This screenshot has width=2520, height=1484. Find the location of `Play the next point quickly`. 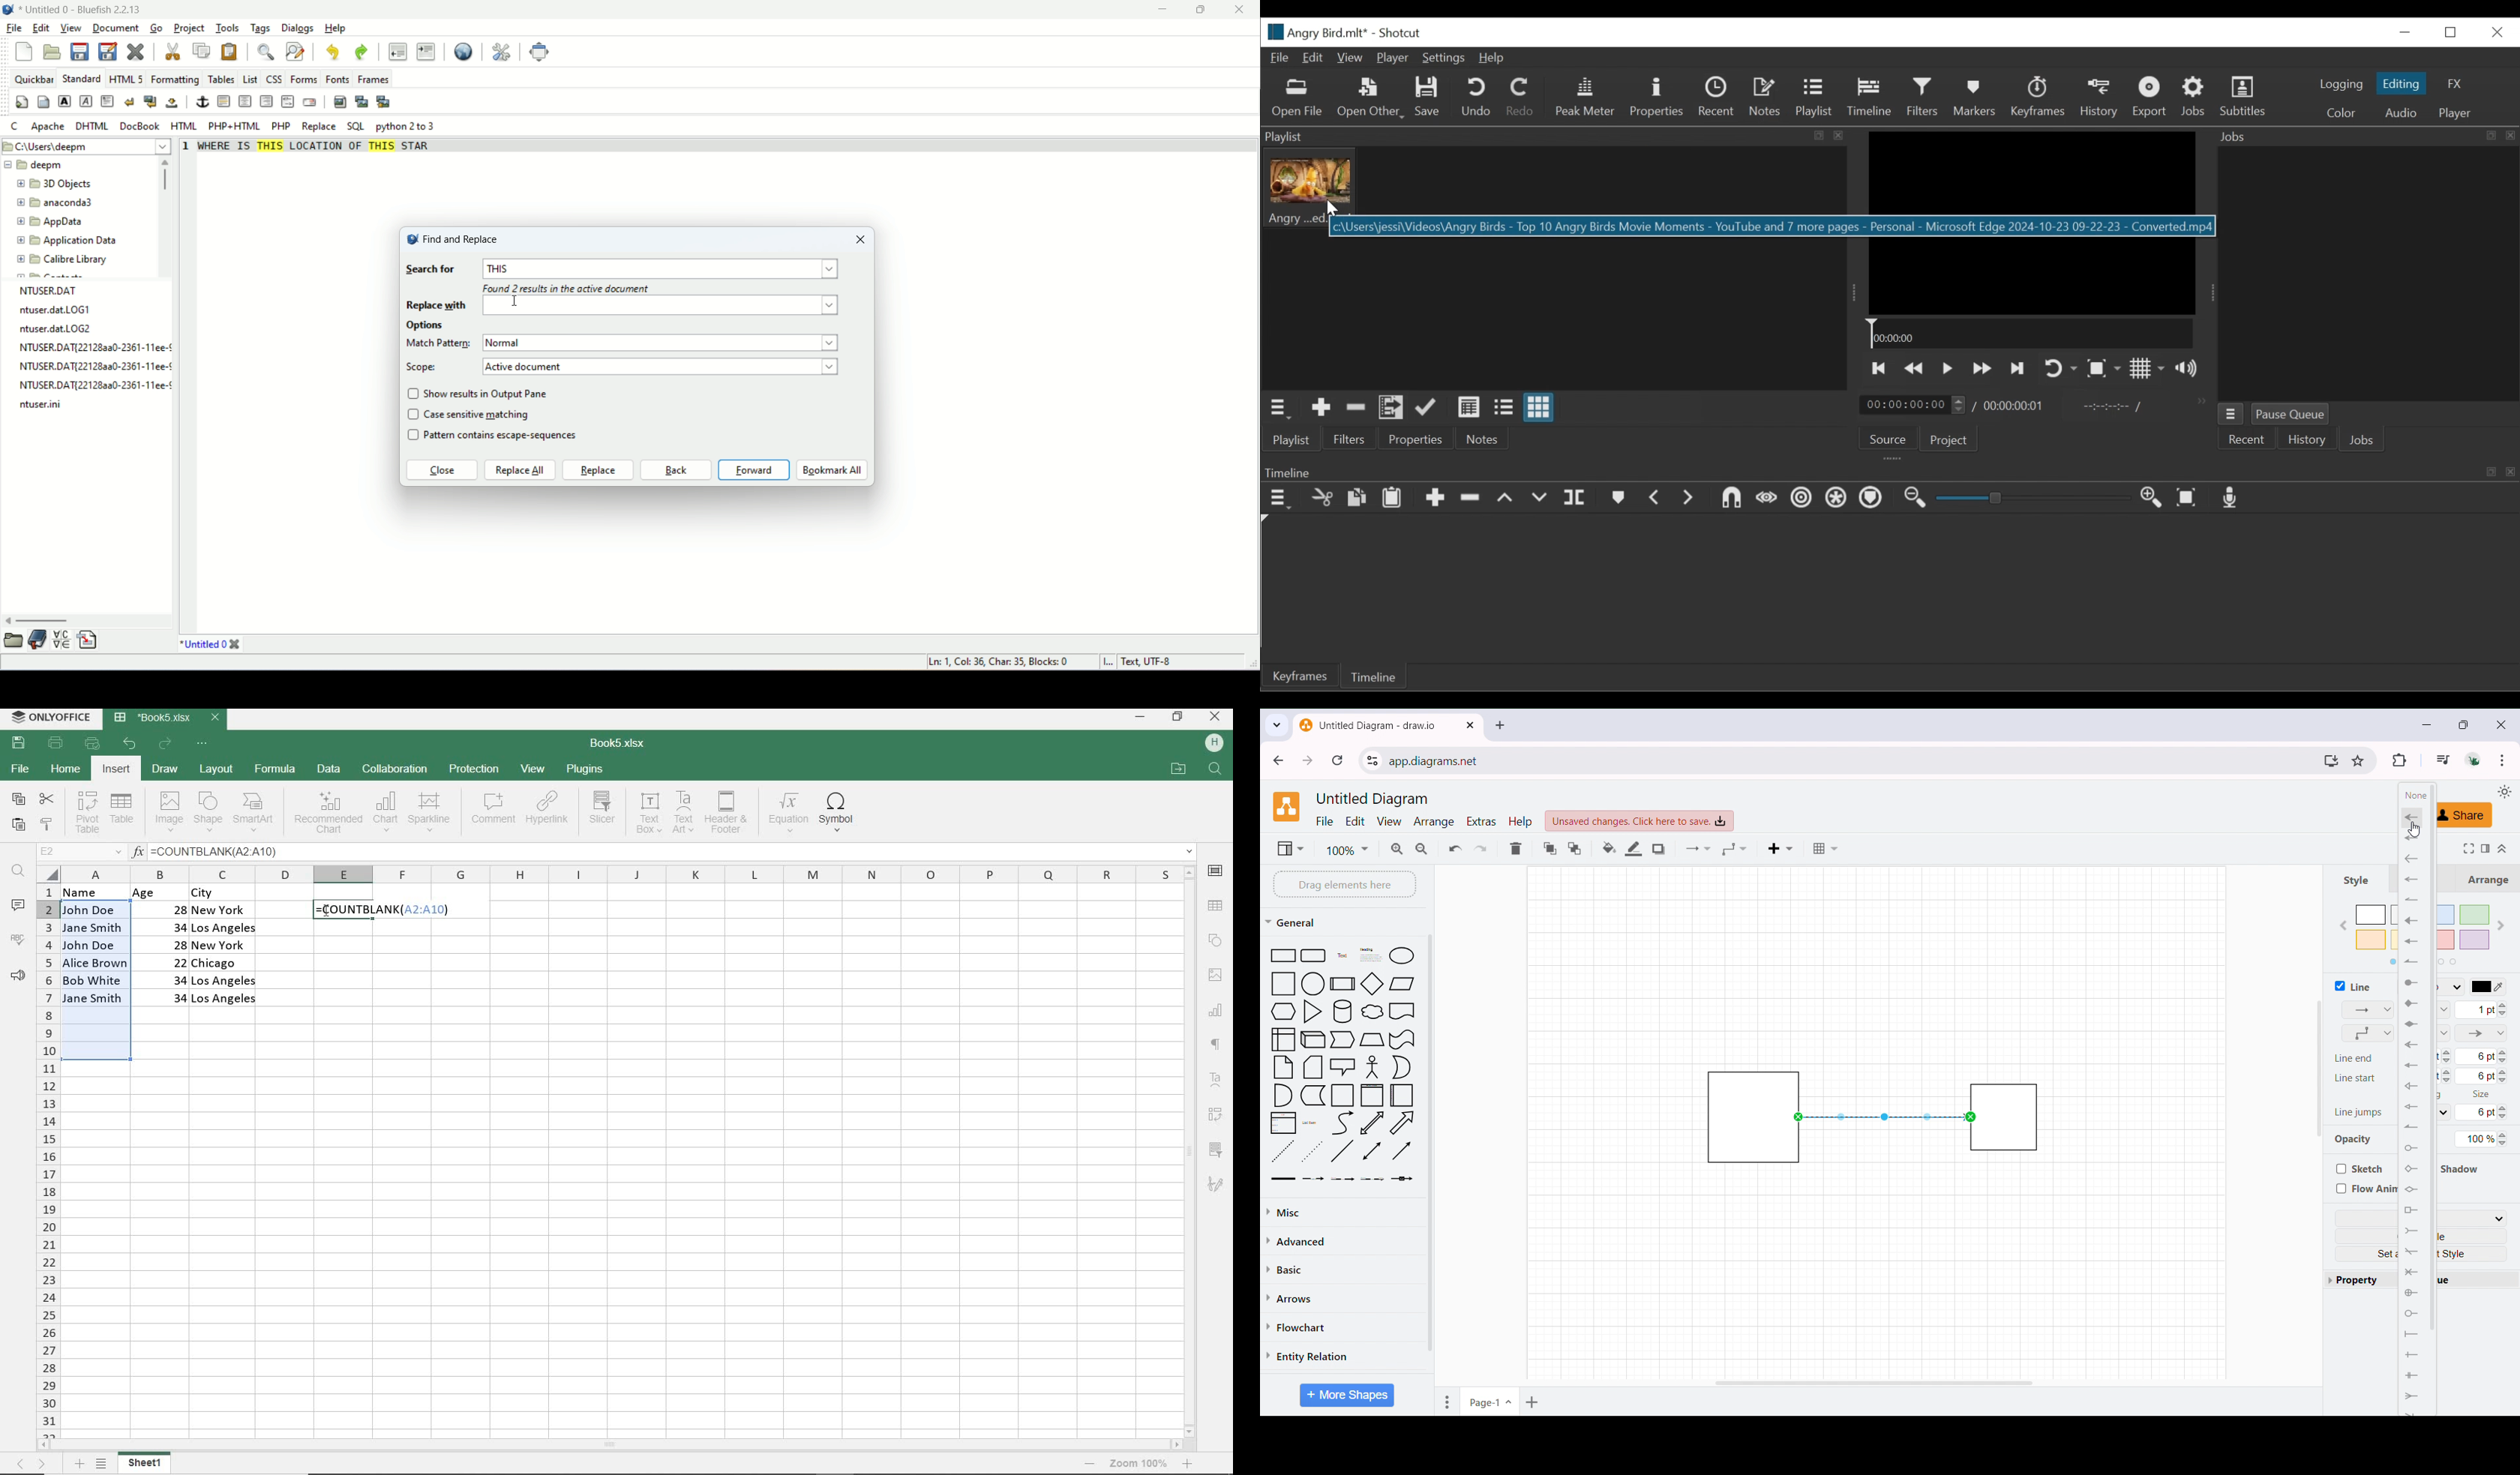

Play the next point quickly is located at coordinates (2019, 368).